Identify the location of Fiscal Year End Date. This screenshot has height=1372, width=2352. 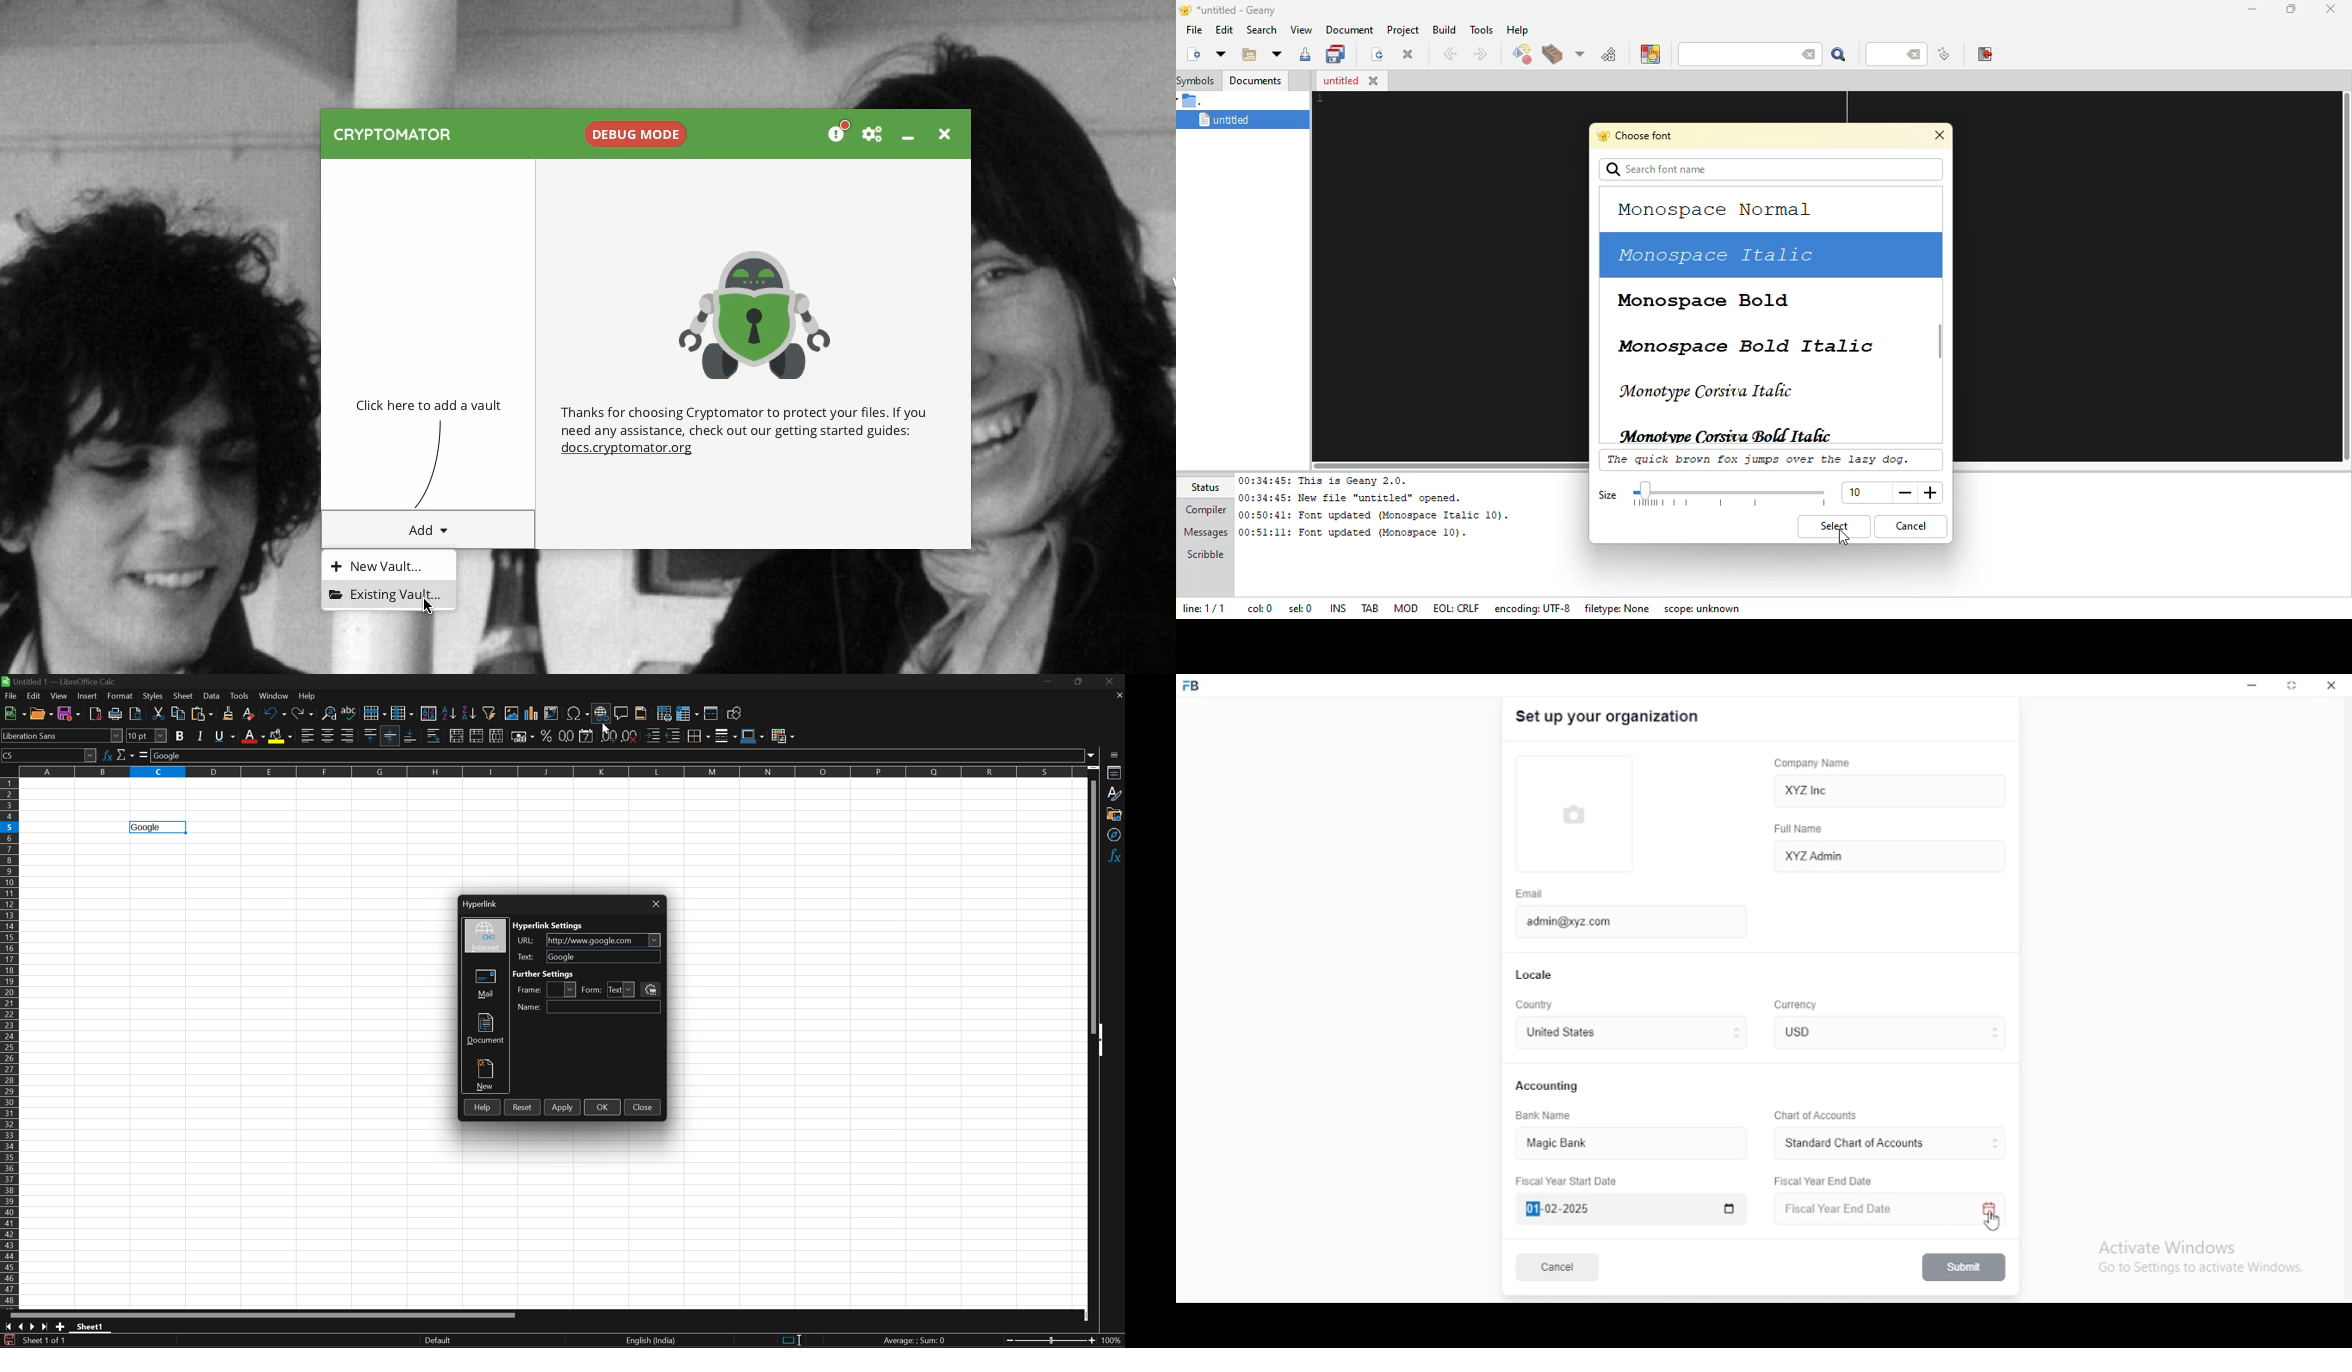
(1825, 1181).